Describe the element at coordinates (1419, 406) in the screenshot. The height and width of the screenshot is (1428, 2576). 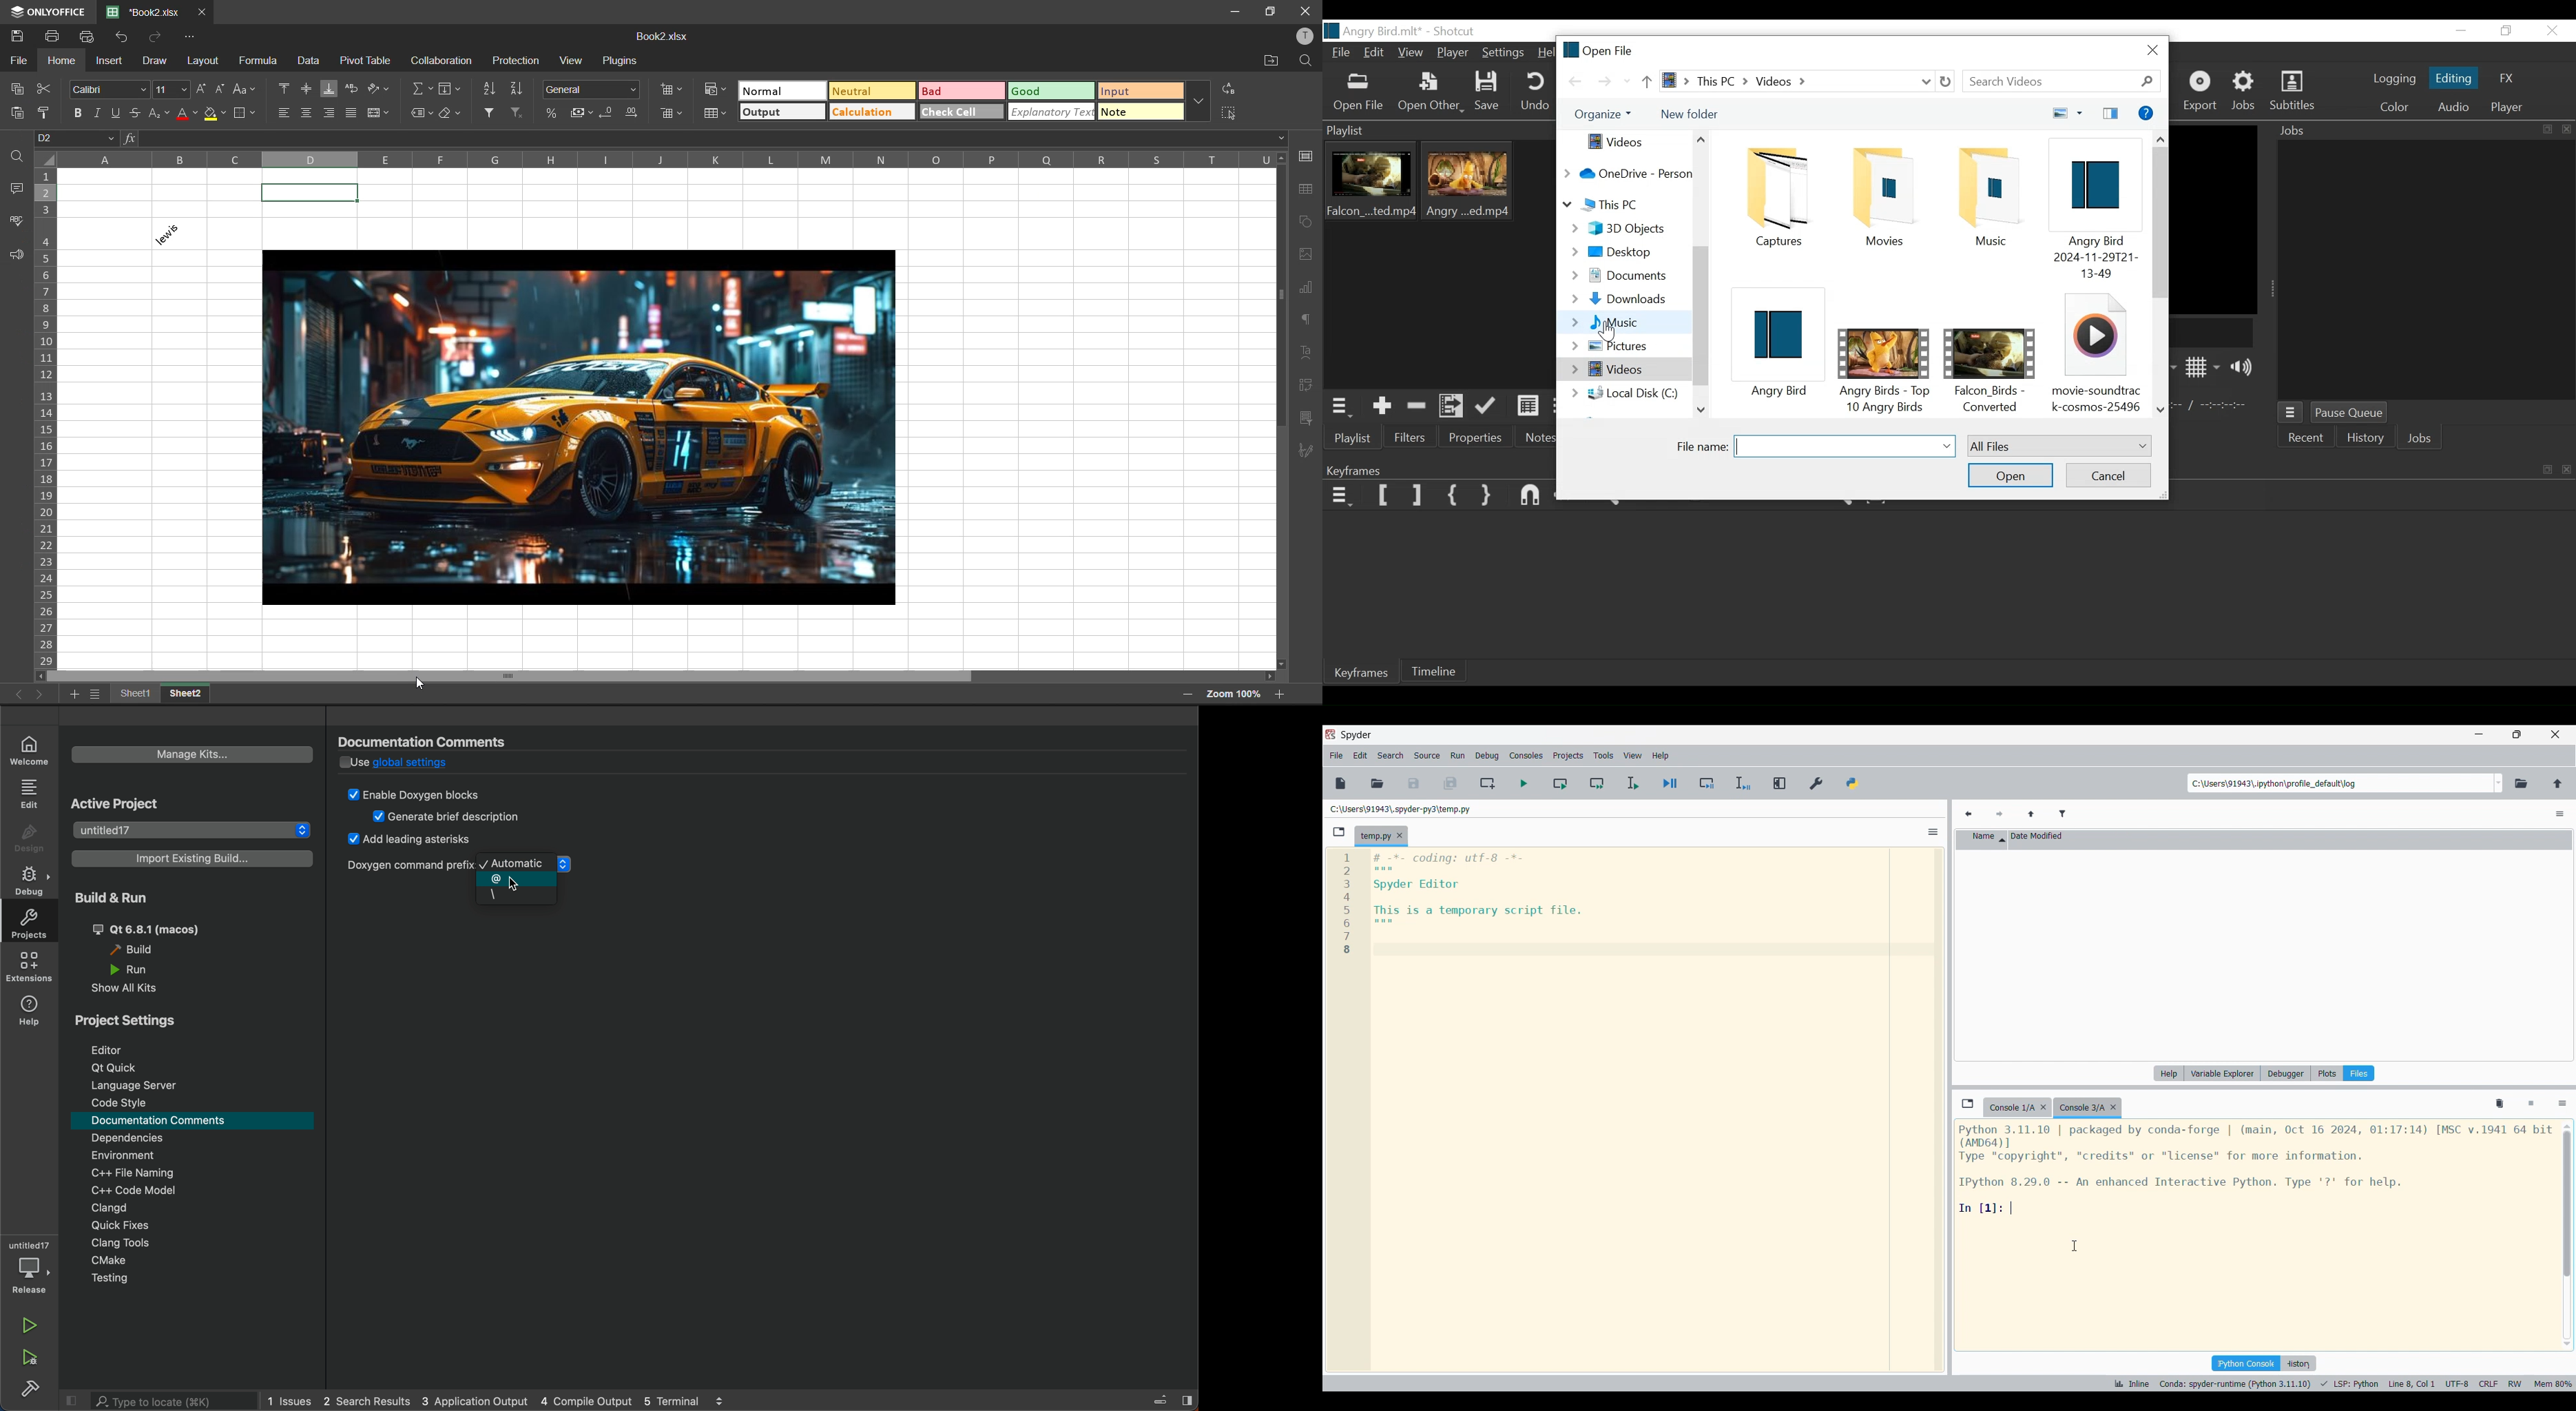
I see `Remove cut` at that location.